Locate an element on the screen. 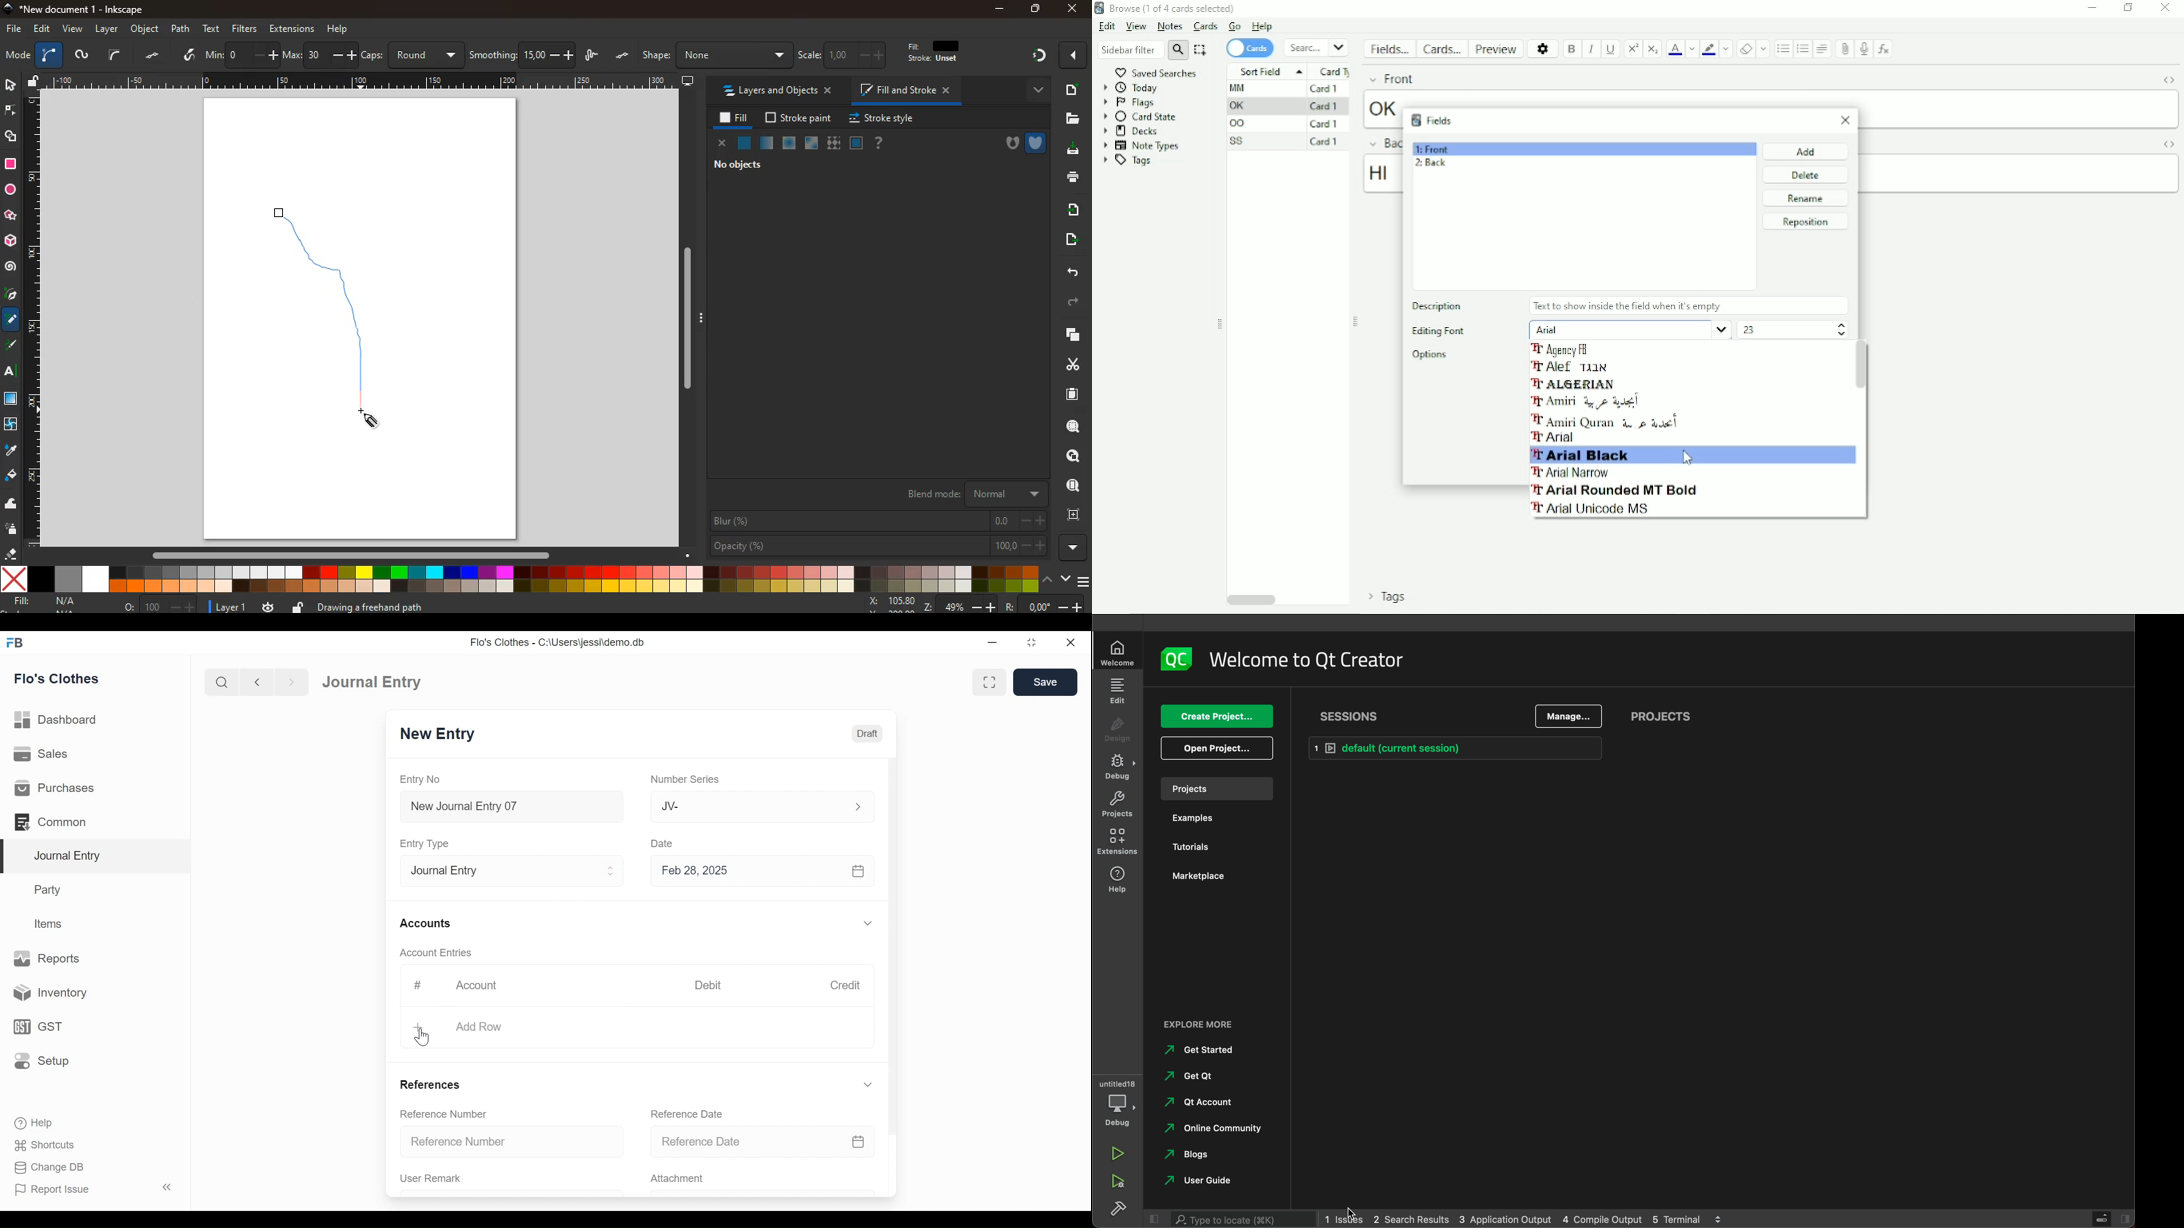 This screenshot has height=1232, width=2184. Cards is located at coordinates (1444, 49).